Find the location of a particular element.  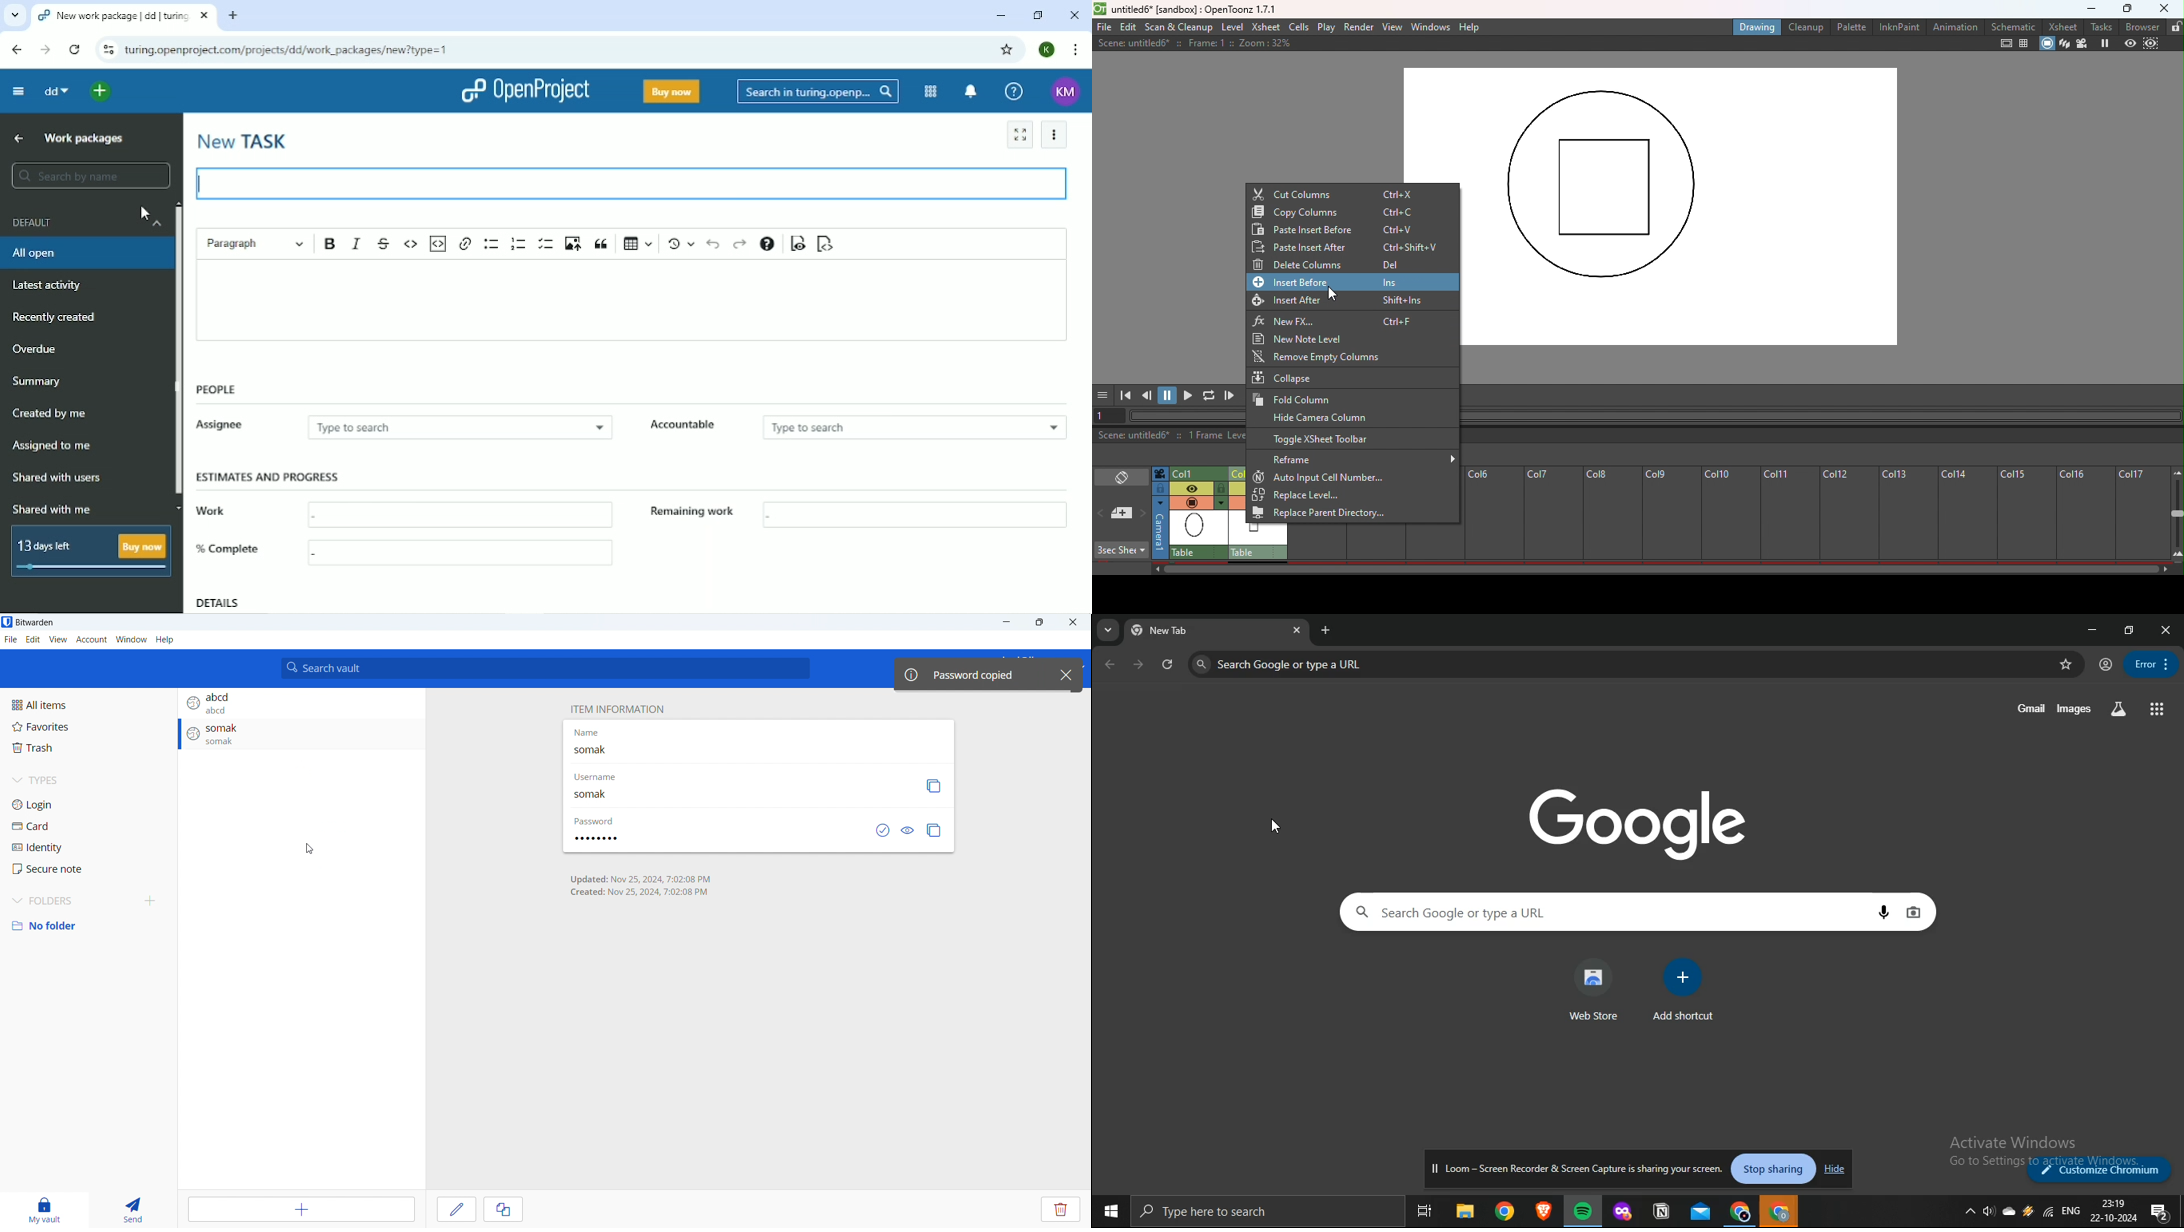

View site information is located at coordinates (106, 49).